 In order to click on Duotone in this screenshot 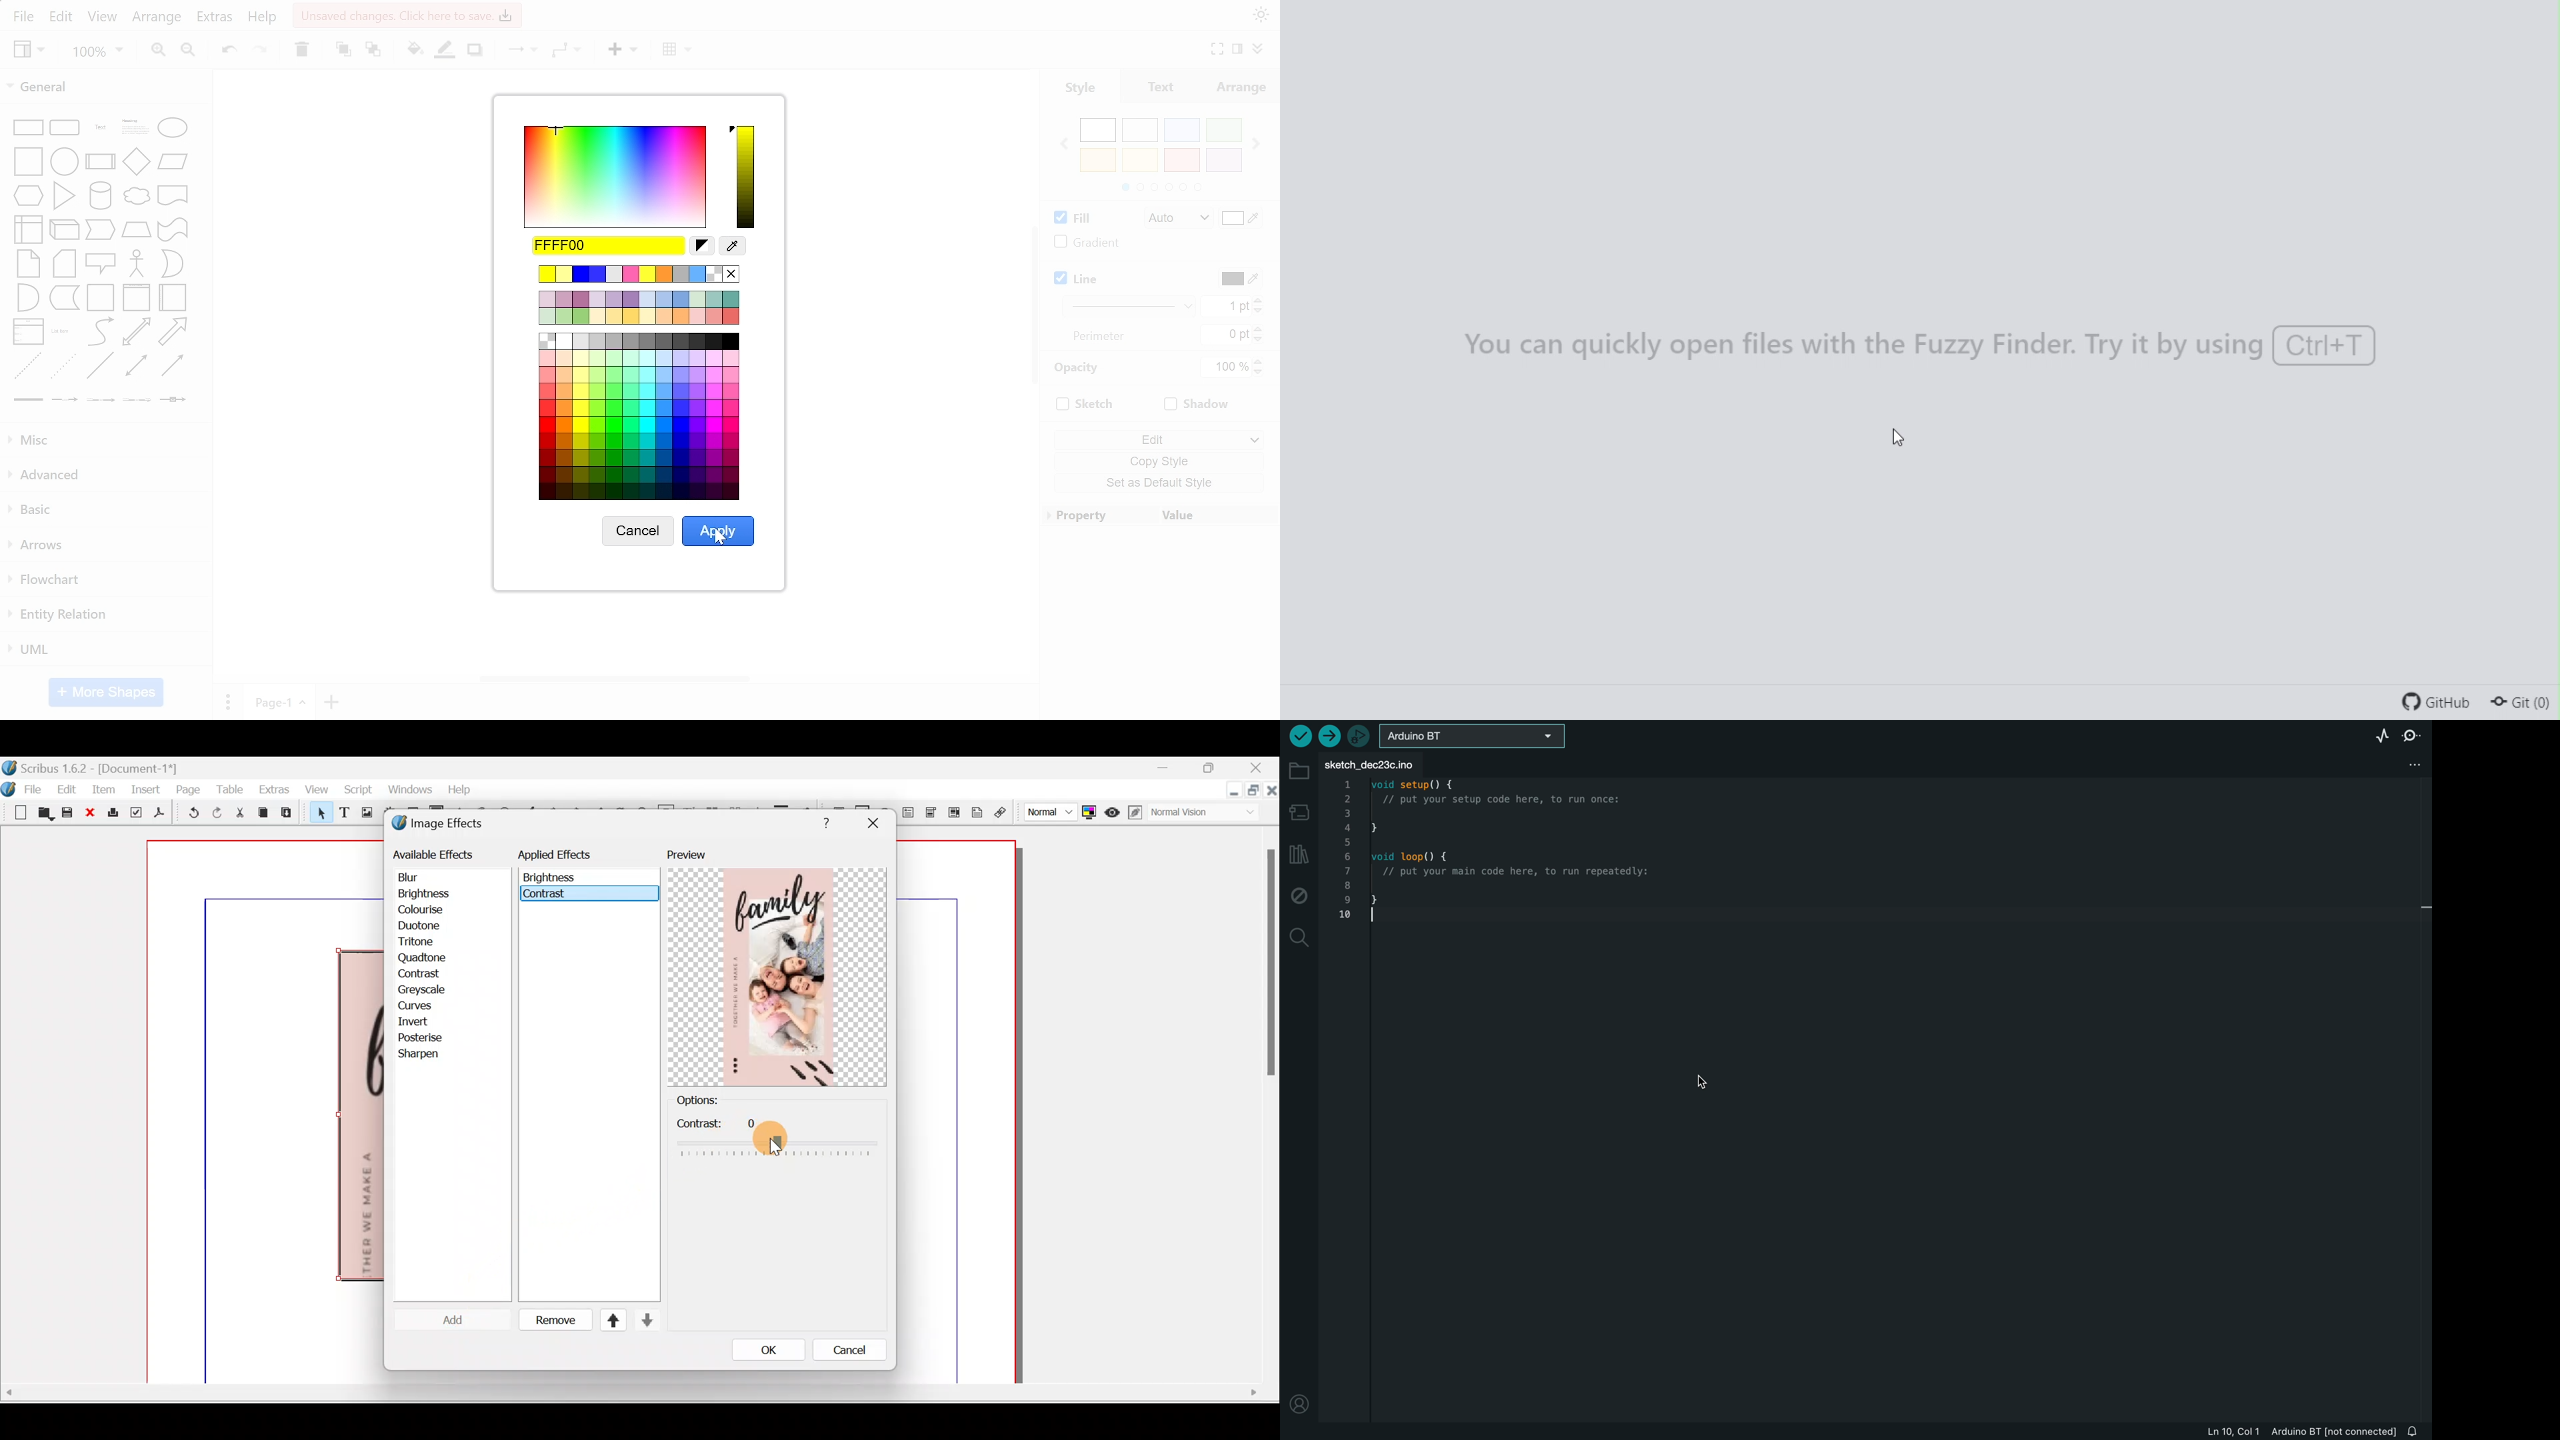, I will do `click(422, 927)`.